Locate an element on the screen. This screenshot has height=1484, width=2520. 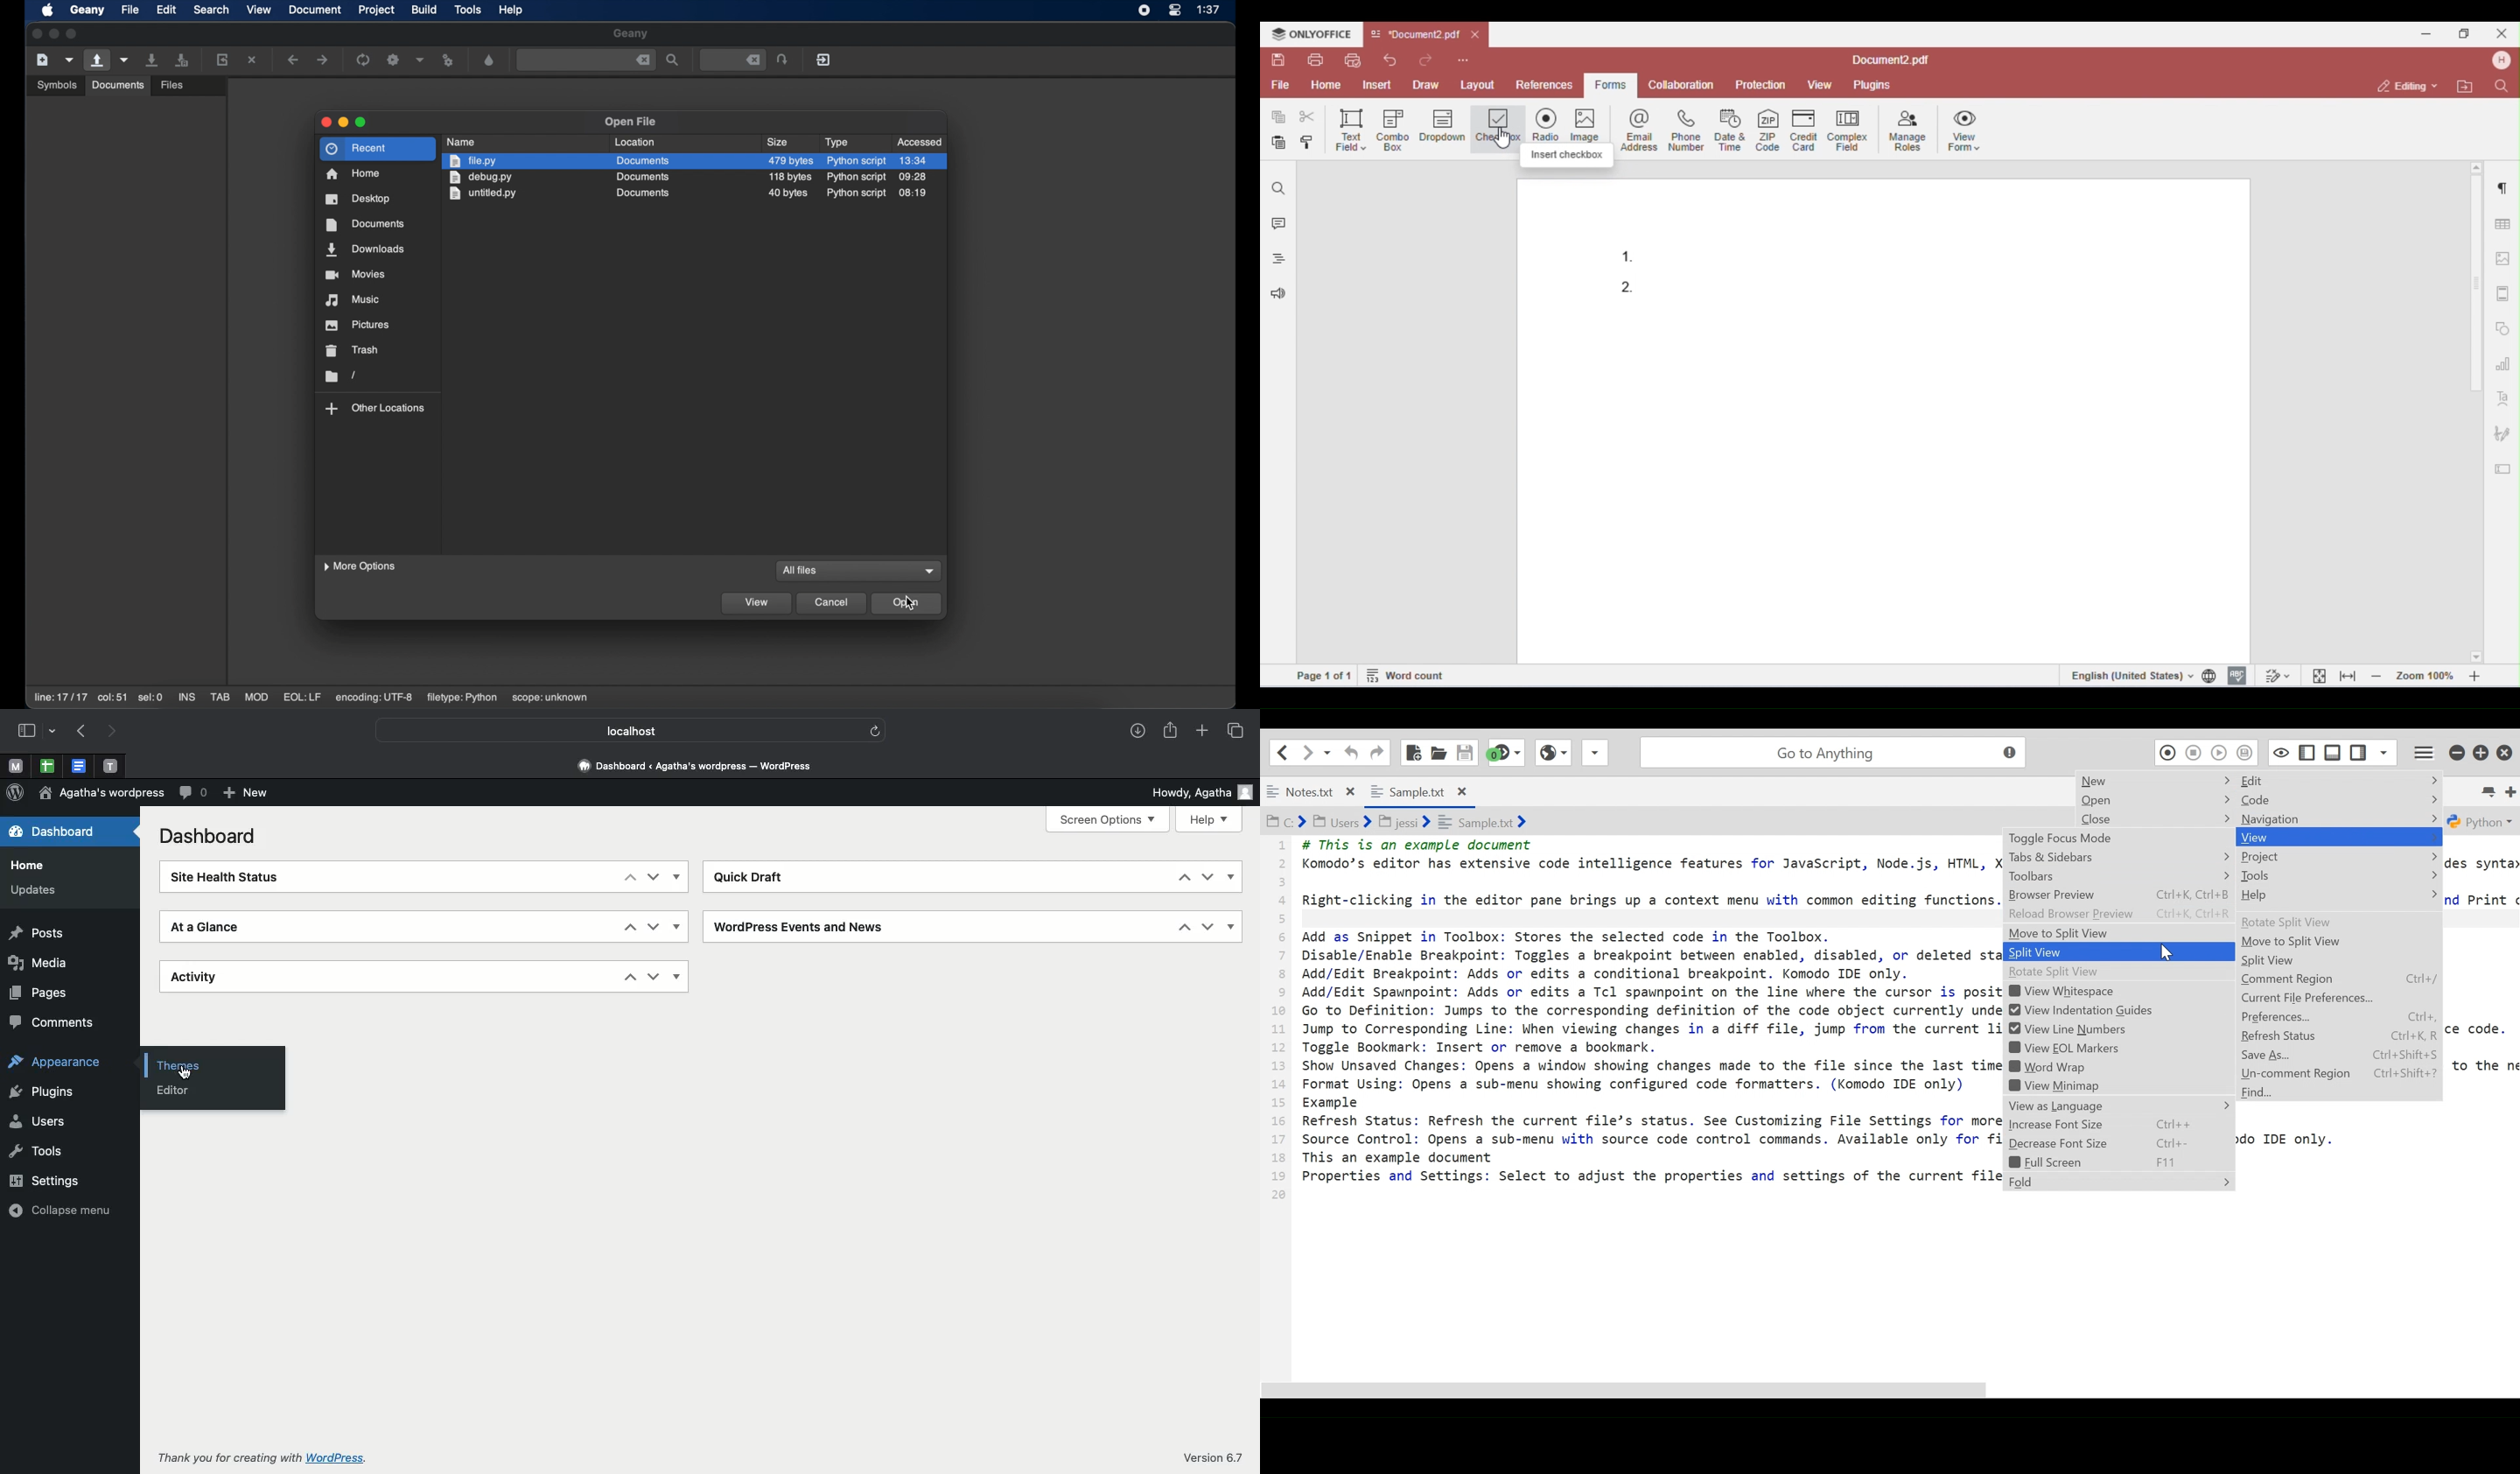
col:51 is located at coordinates (113, 698).